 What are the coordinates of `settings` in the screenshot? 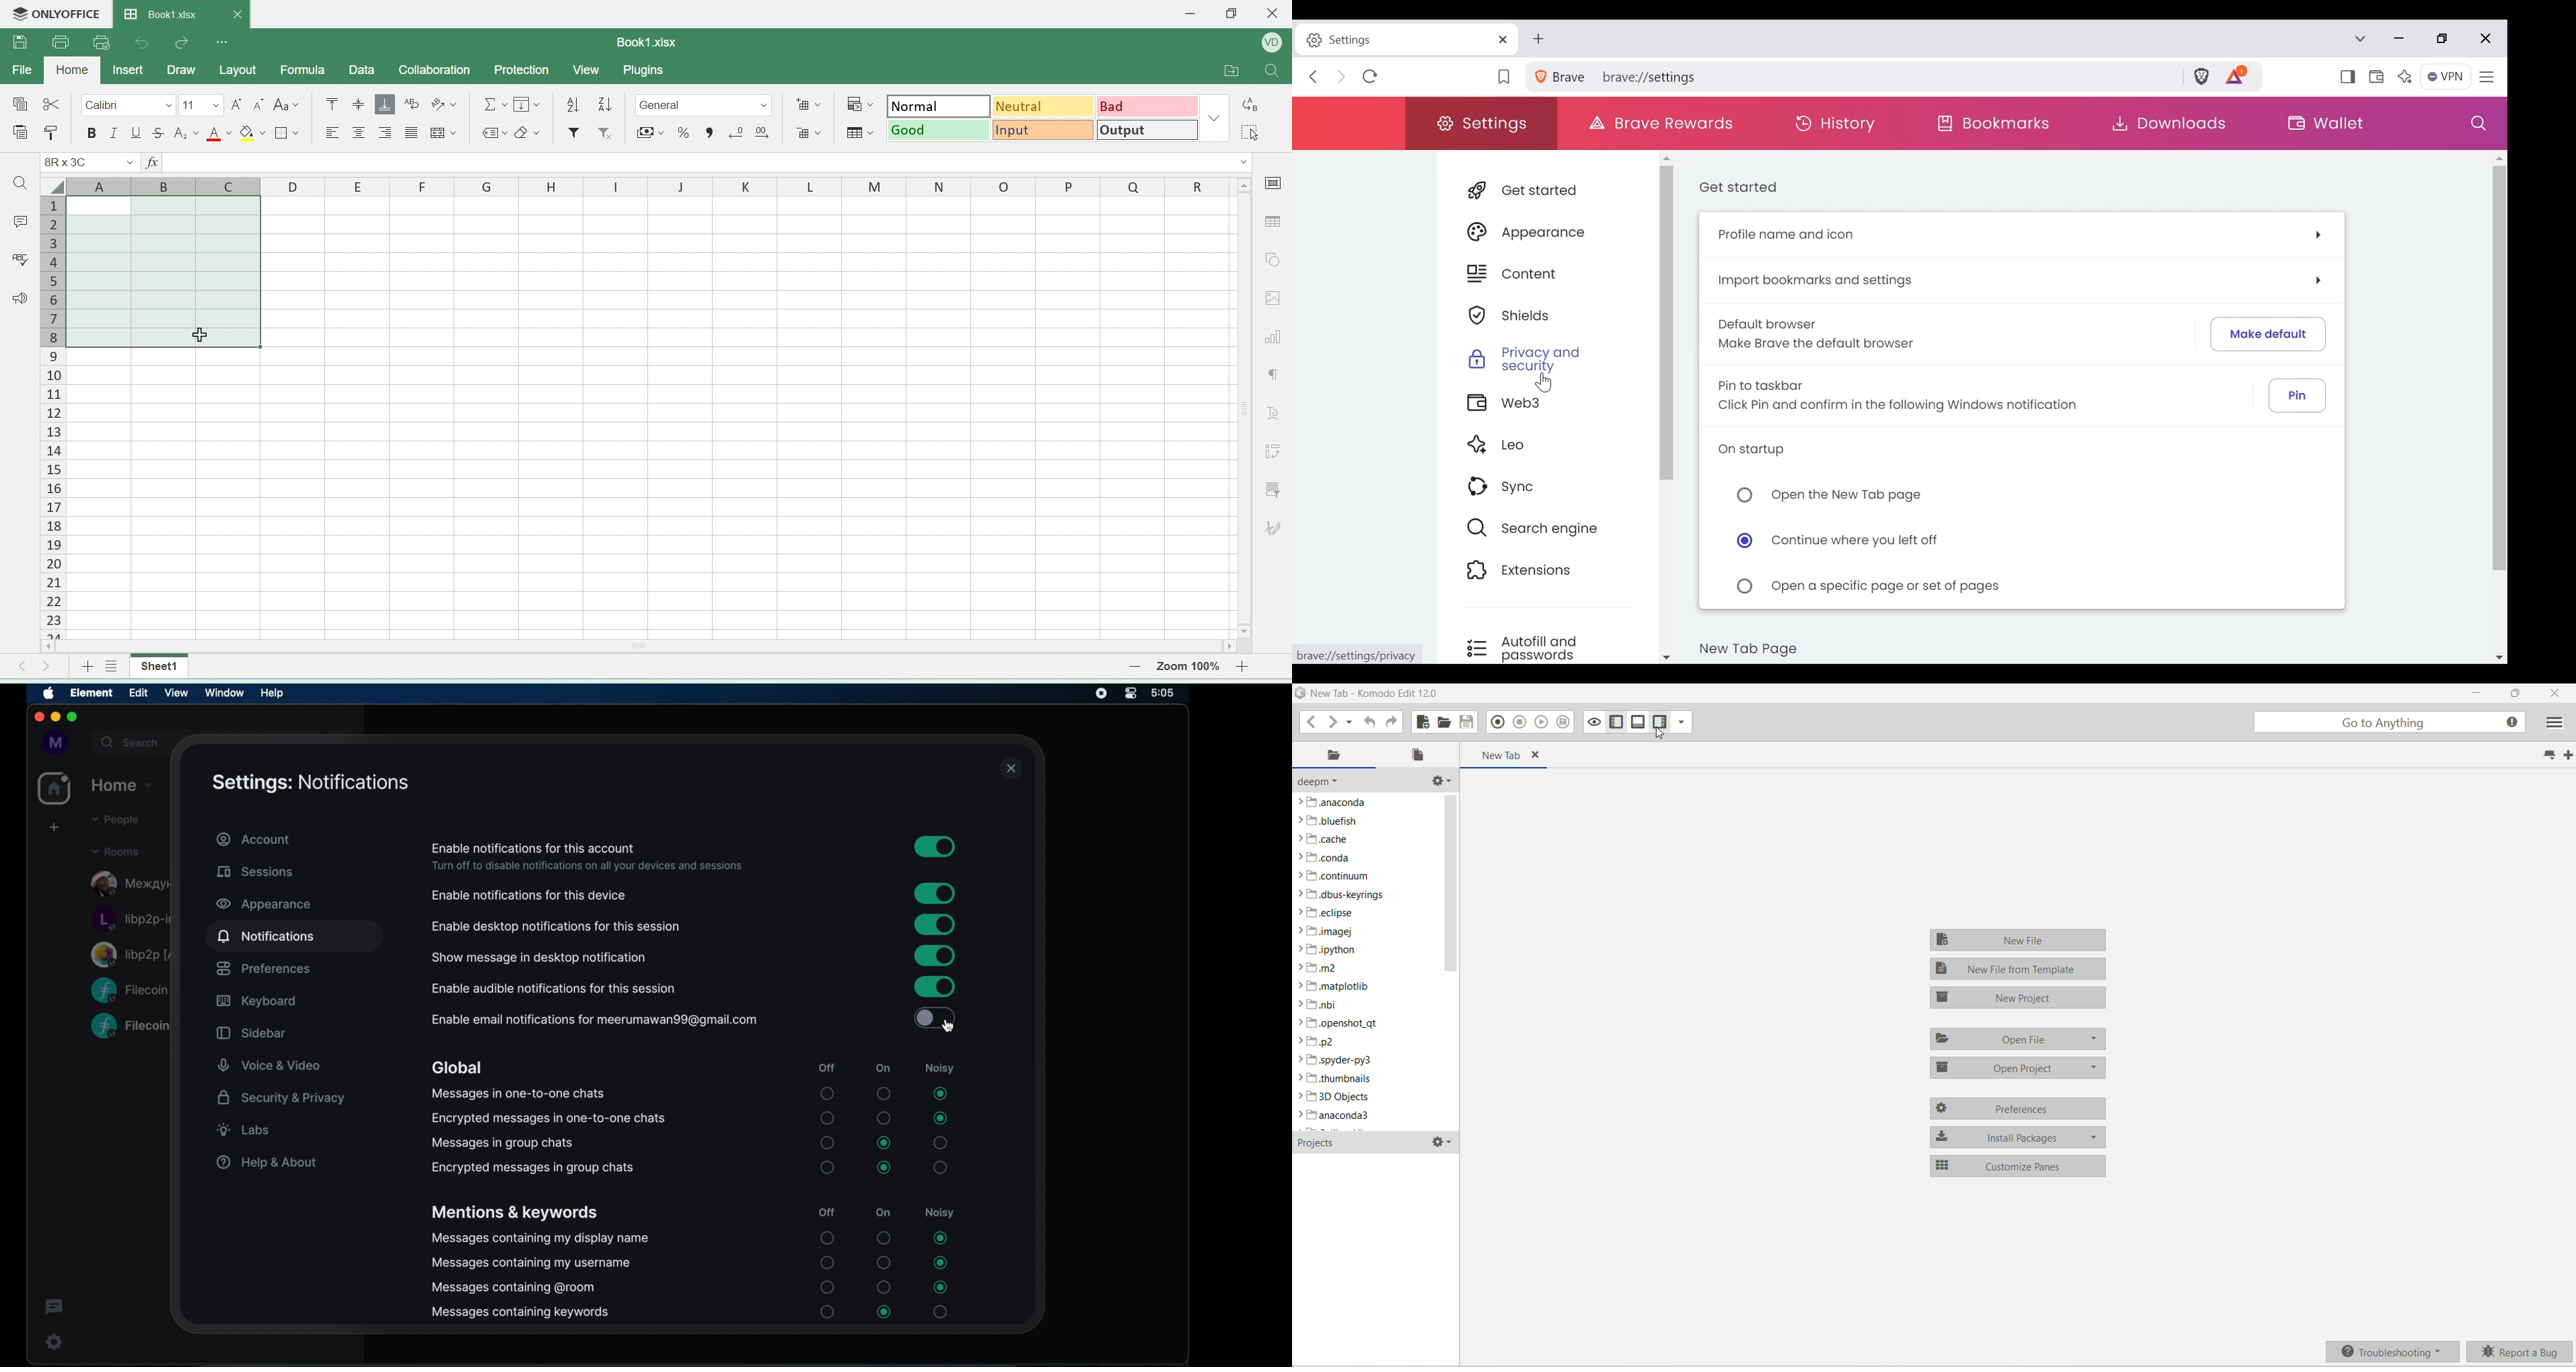 It's located at (51, 1342).